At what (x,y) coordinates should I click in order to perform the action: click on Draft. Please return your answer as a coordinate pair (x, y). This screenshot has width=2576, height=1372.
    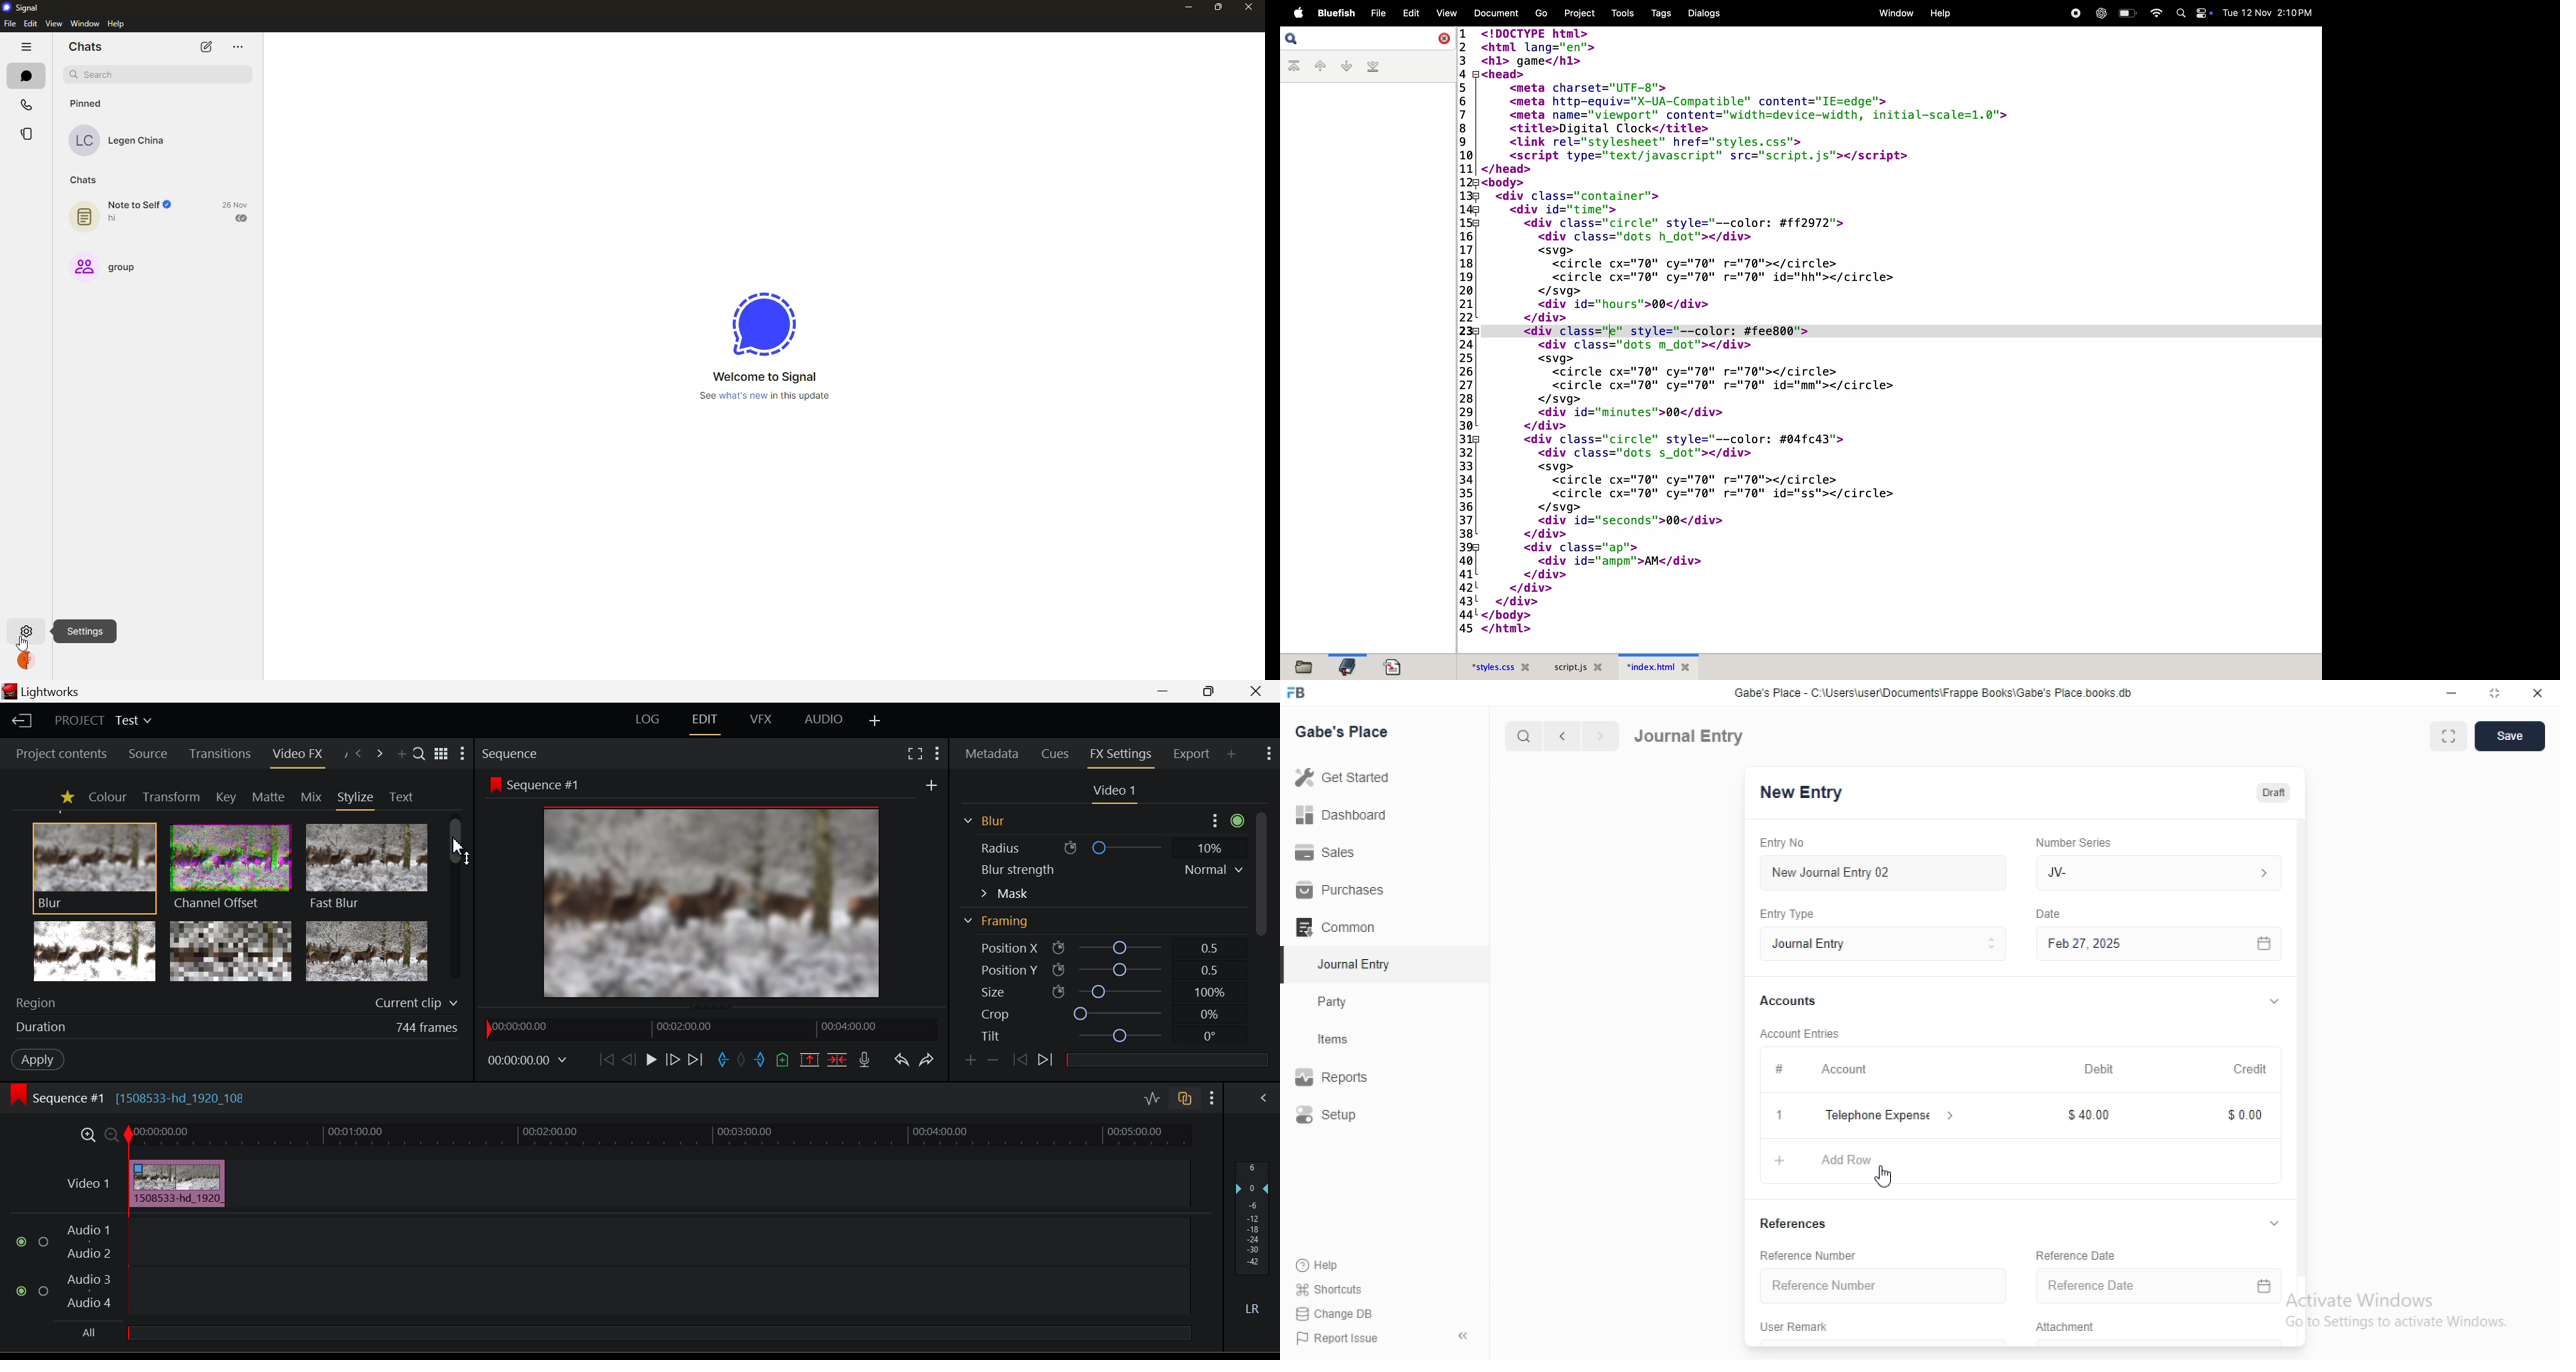
    Looking at the image, I should click on (2269, 792).